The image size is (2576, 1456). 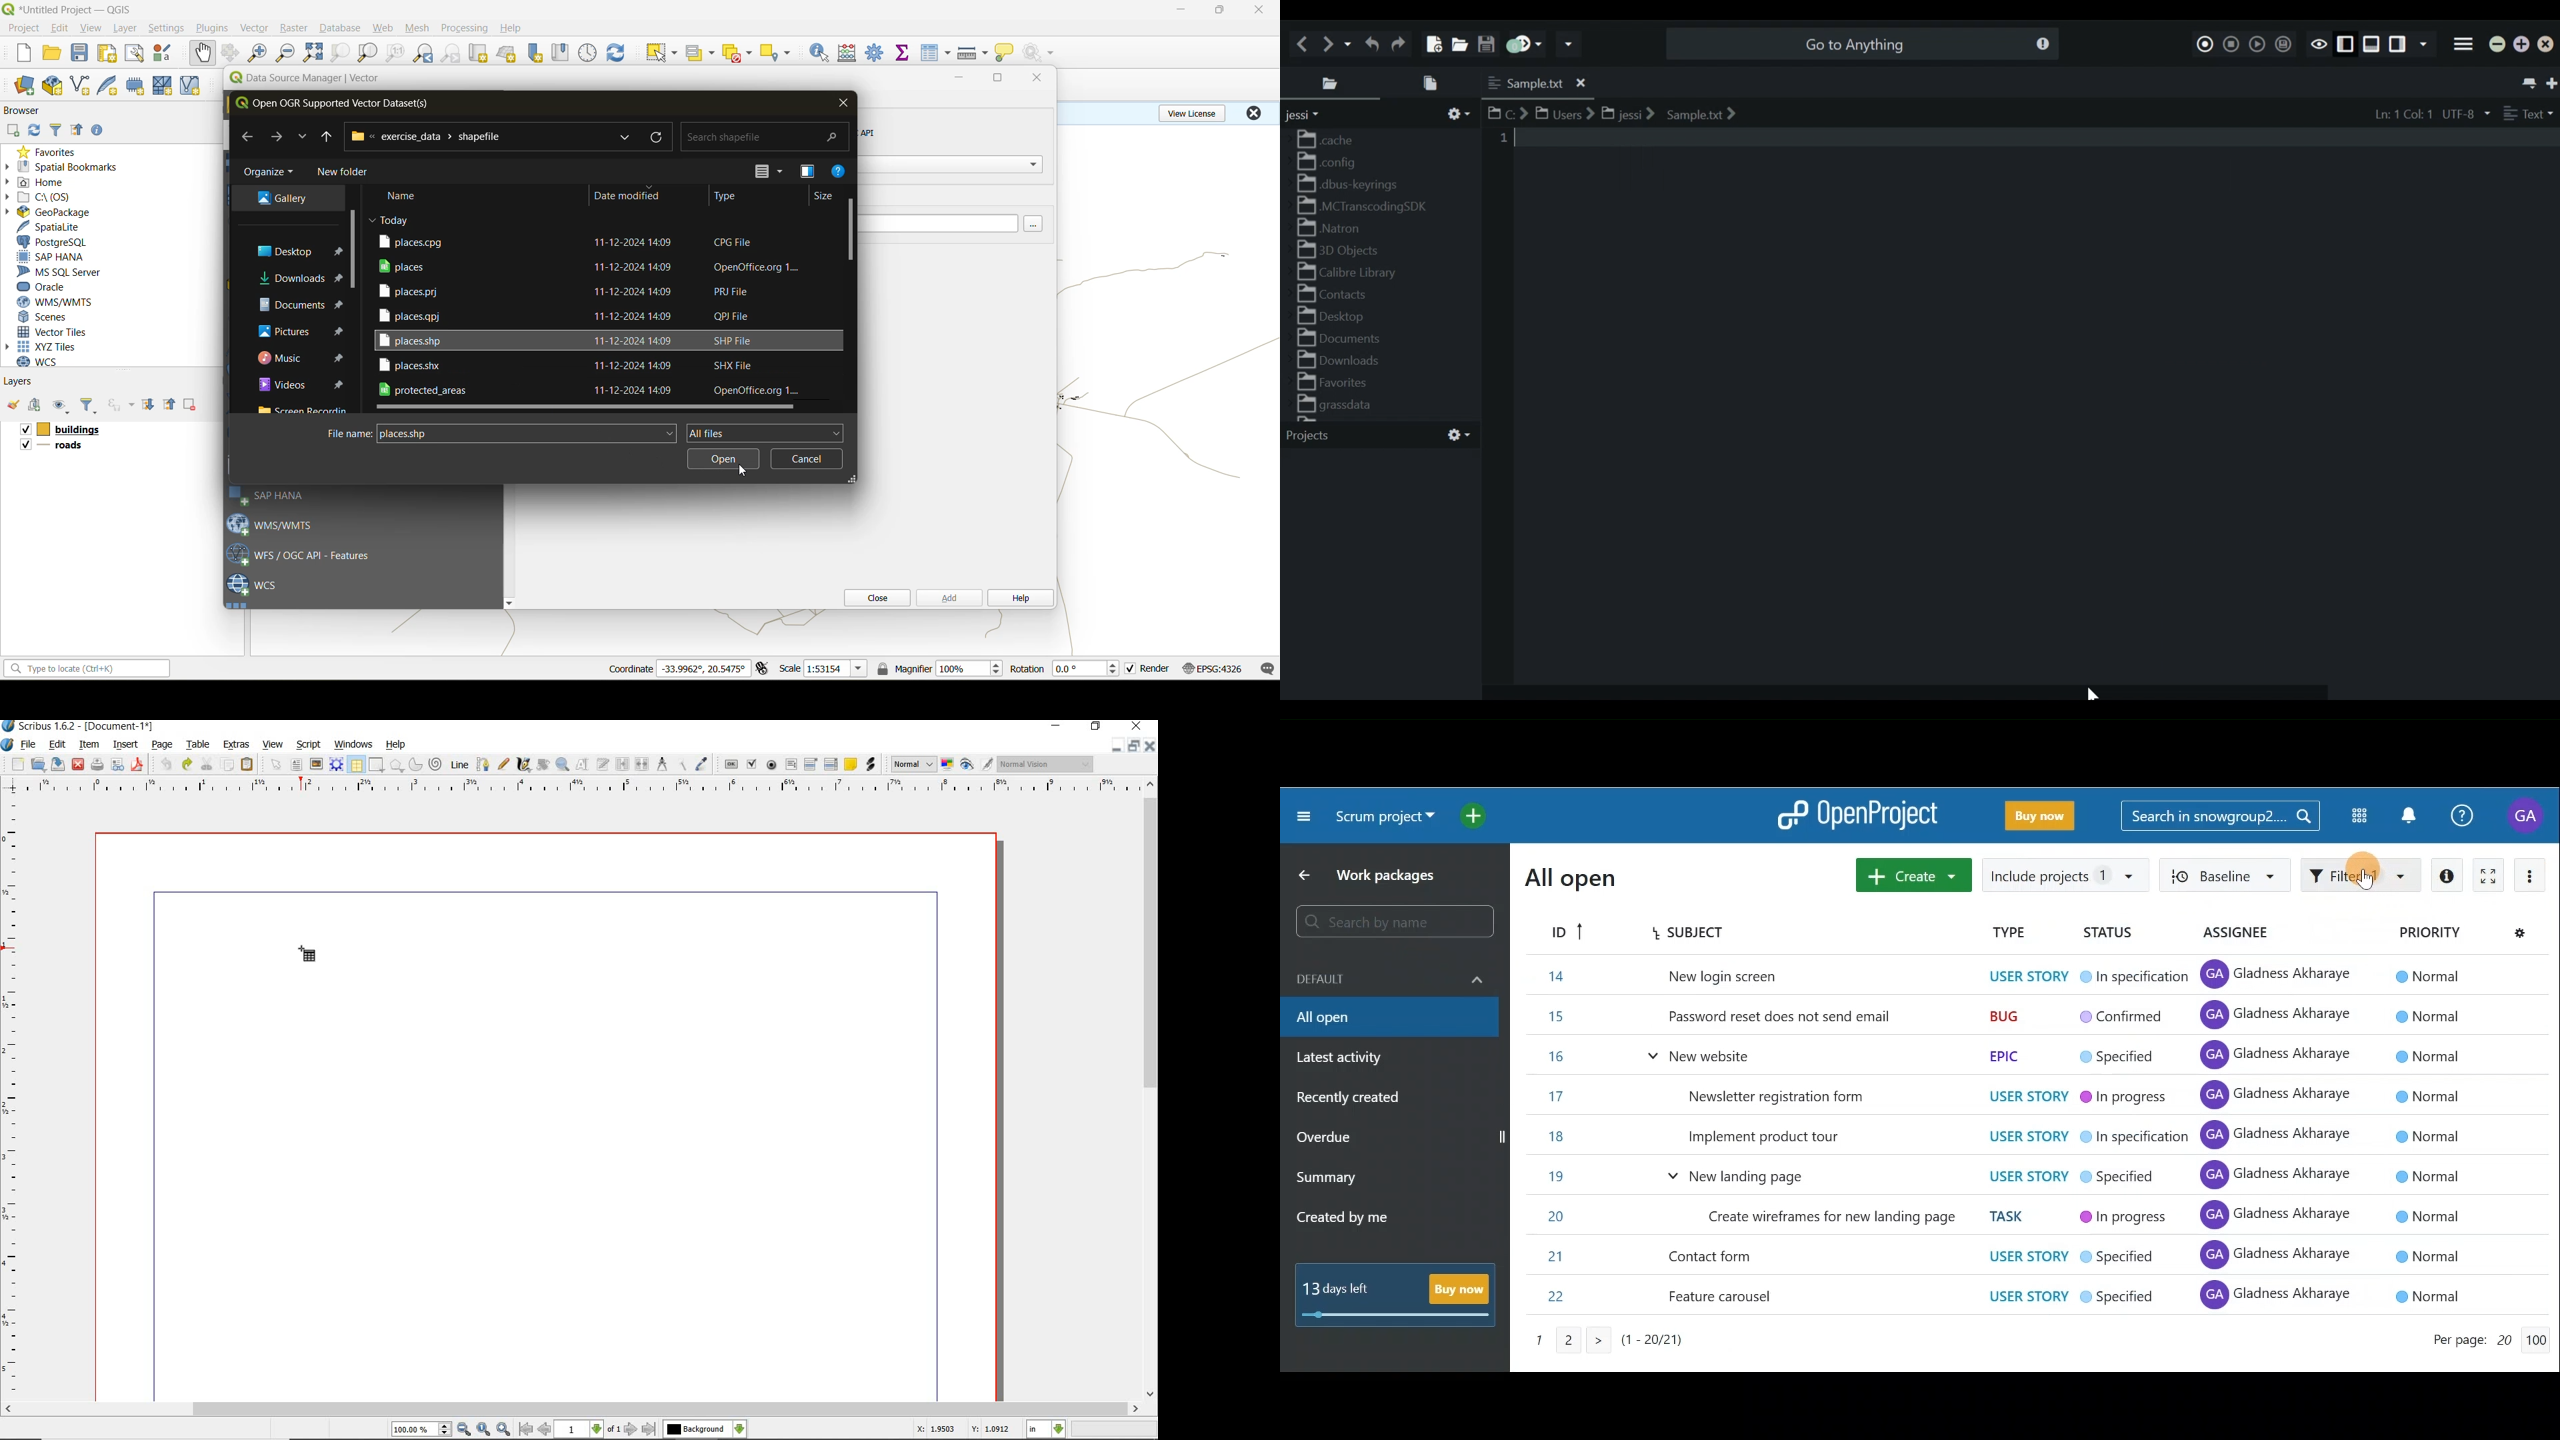 I want to click on Assignee, so click(x=2235, y=931).